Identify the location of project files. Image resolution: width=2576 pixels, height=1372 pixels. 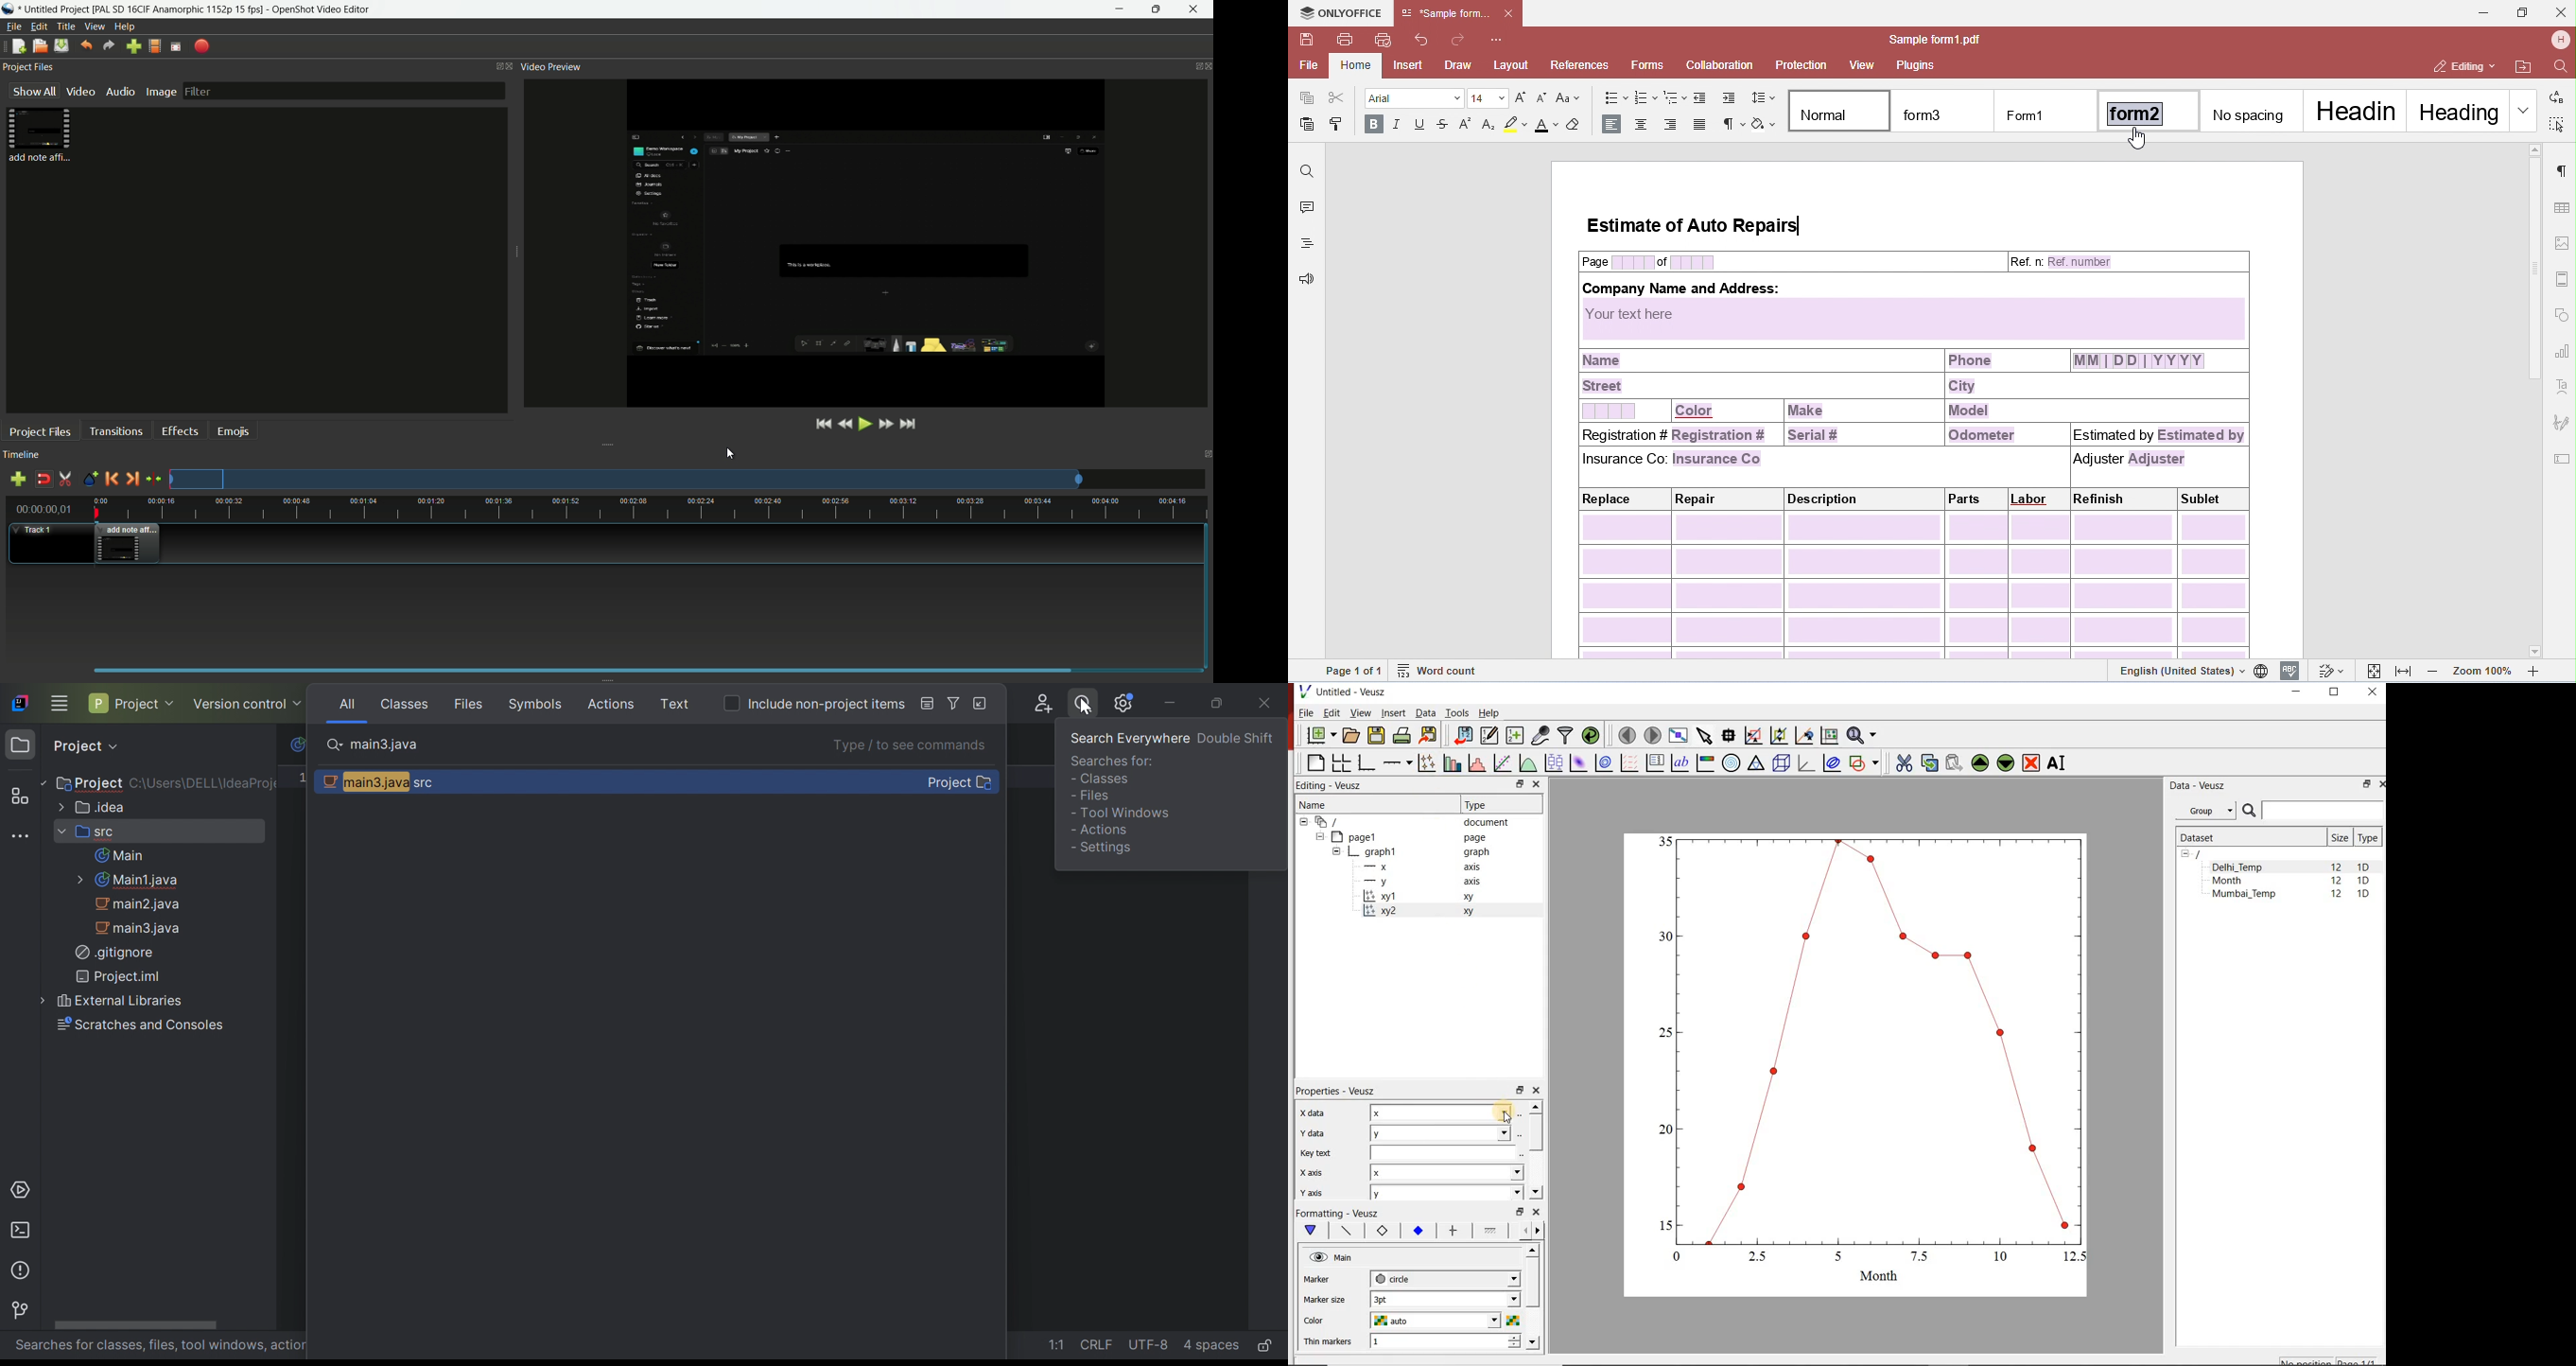
(30, 66).